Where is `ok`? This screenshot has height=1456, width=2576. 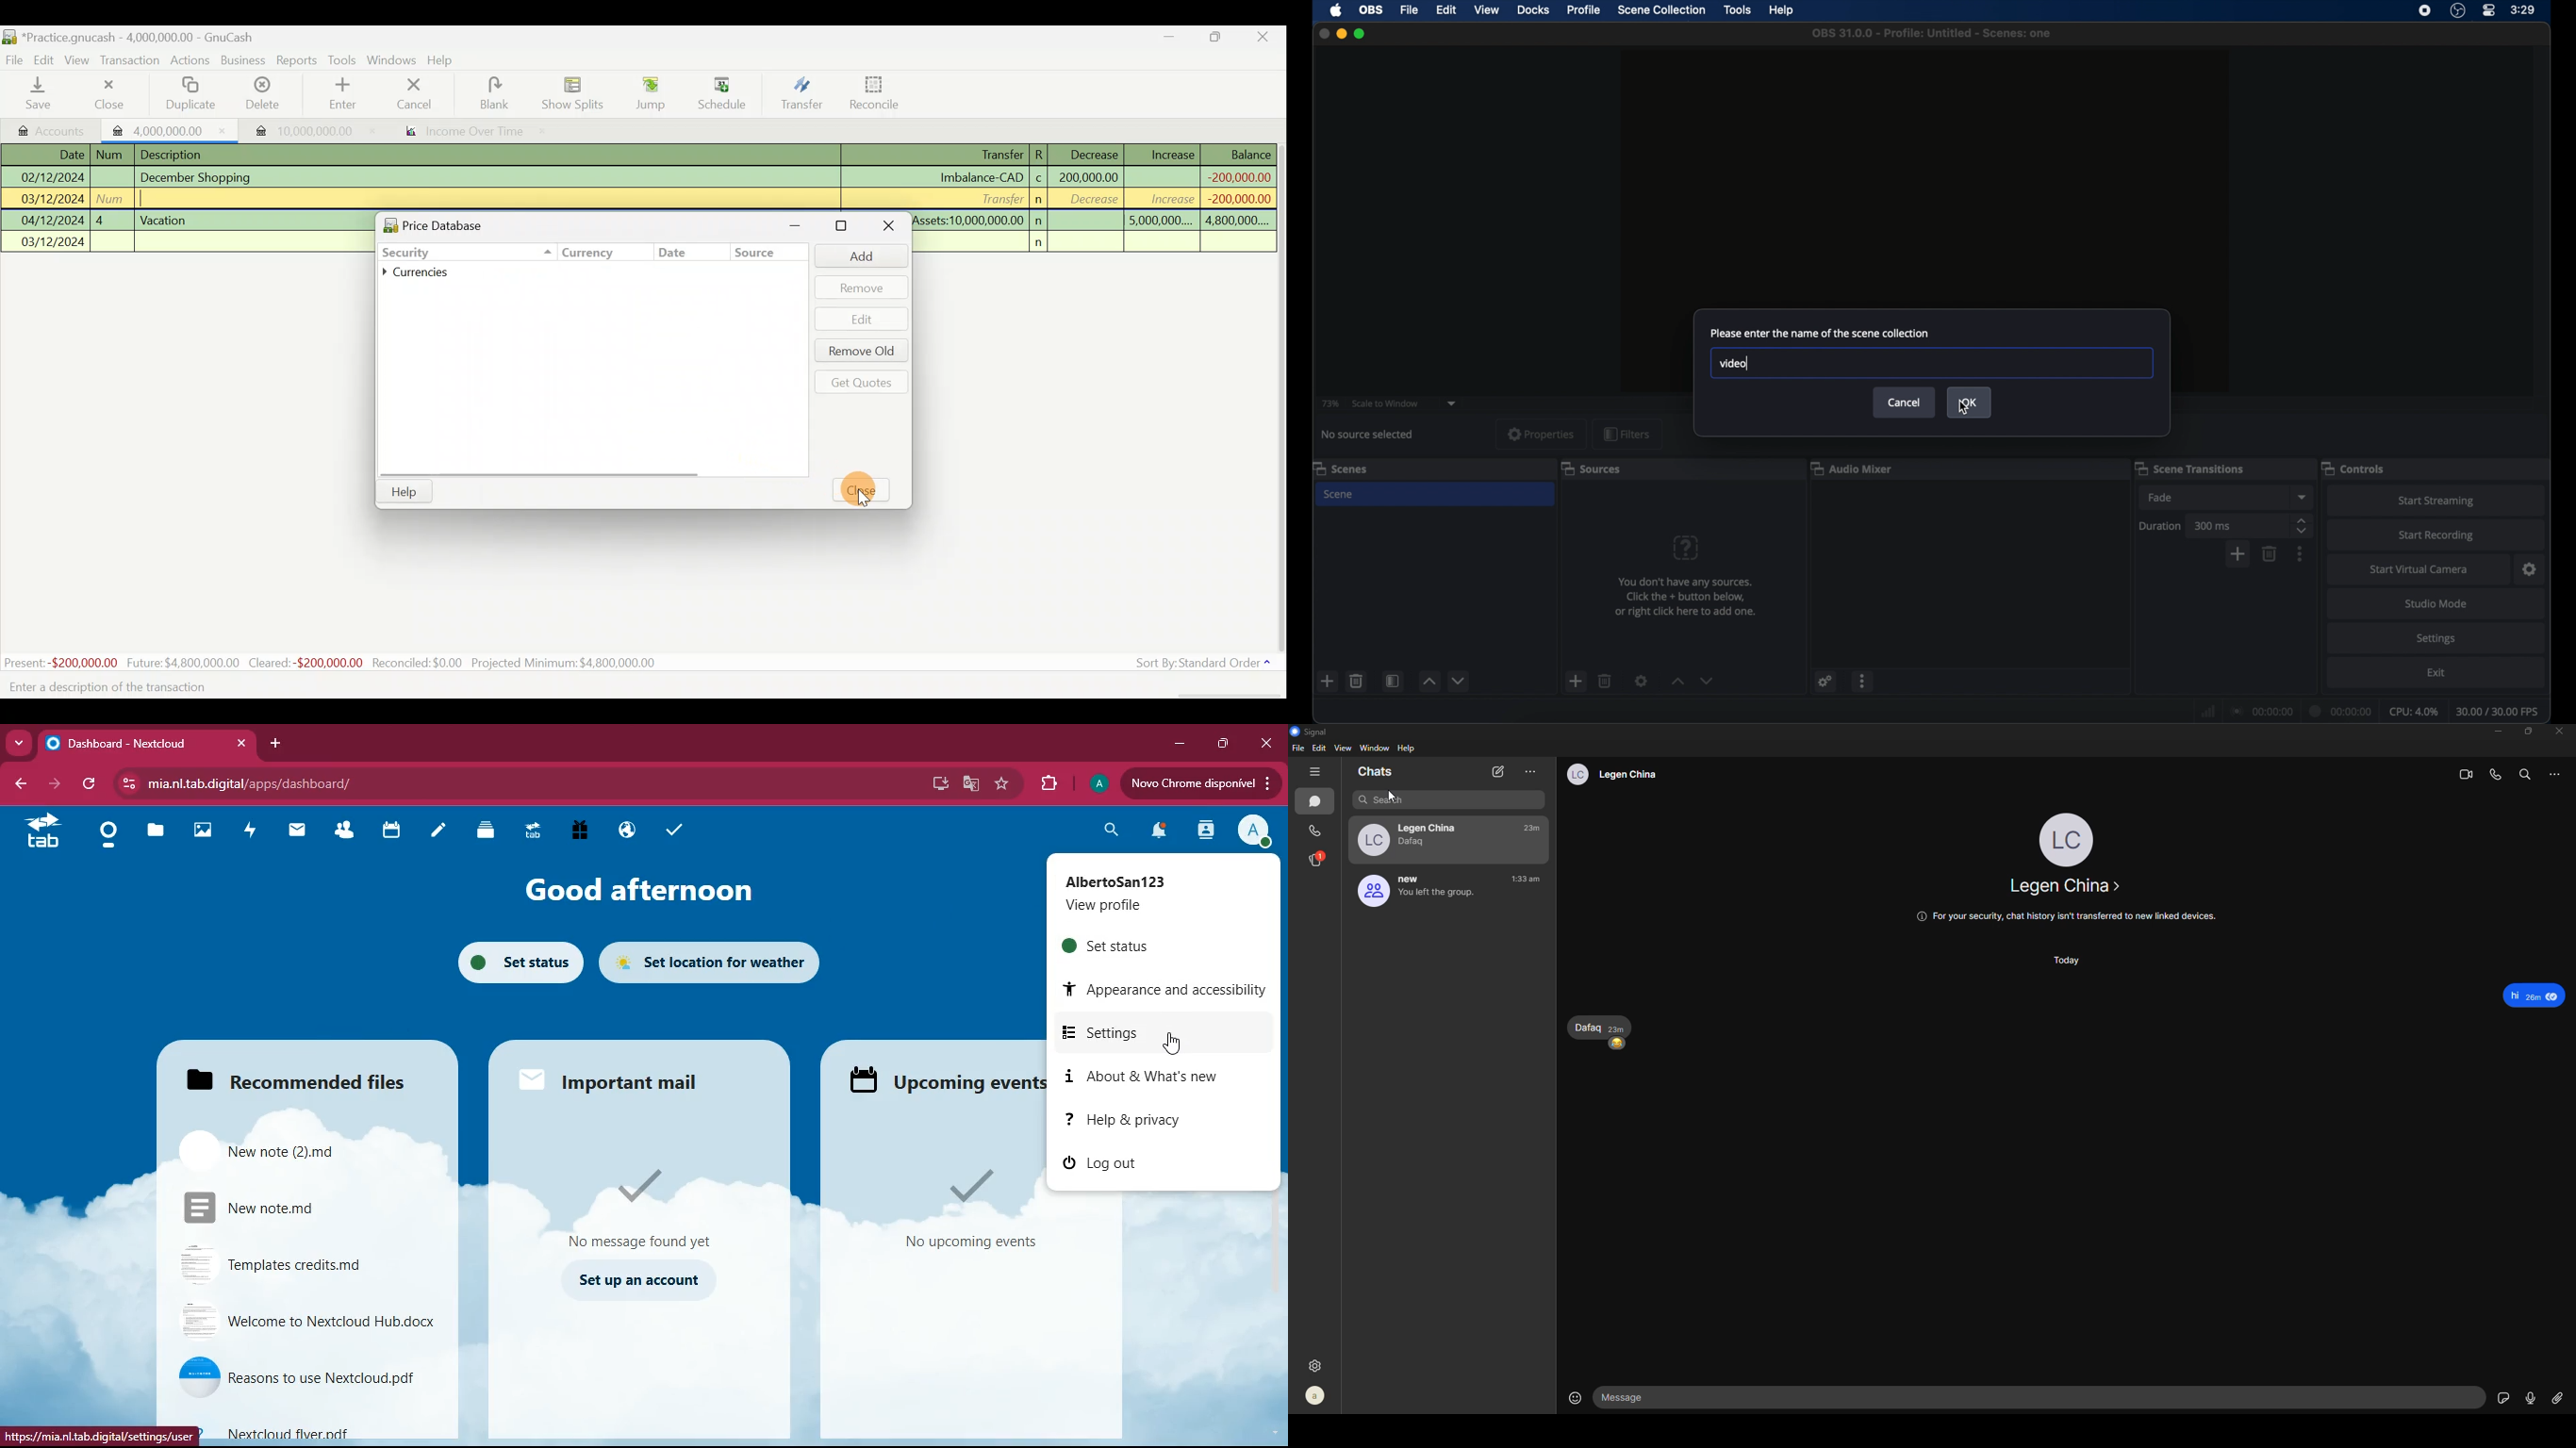 ok is located at coordinates (1969, 402).